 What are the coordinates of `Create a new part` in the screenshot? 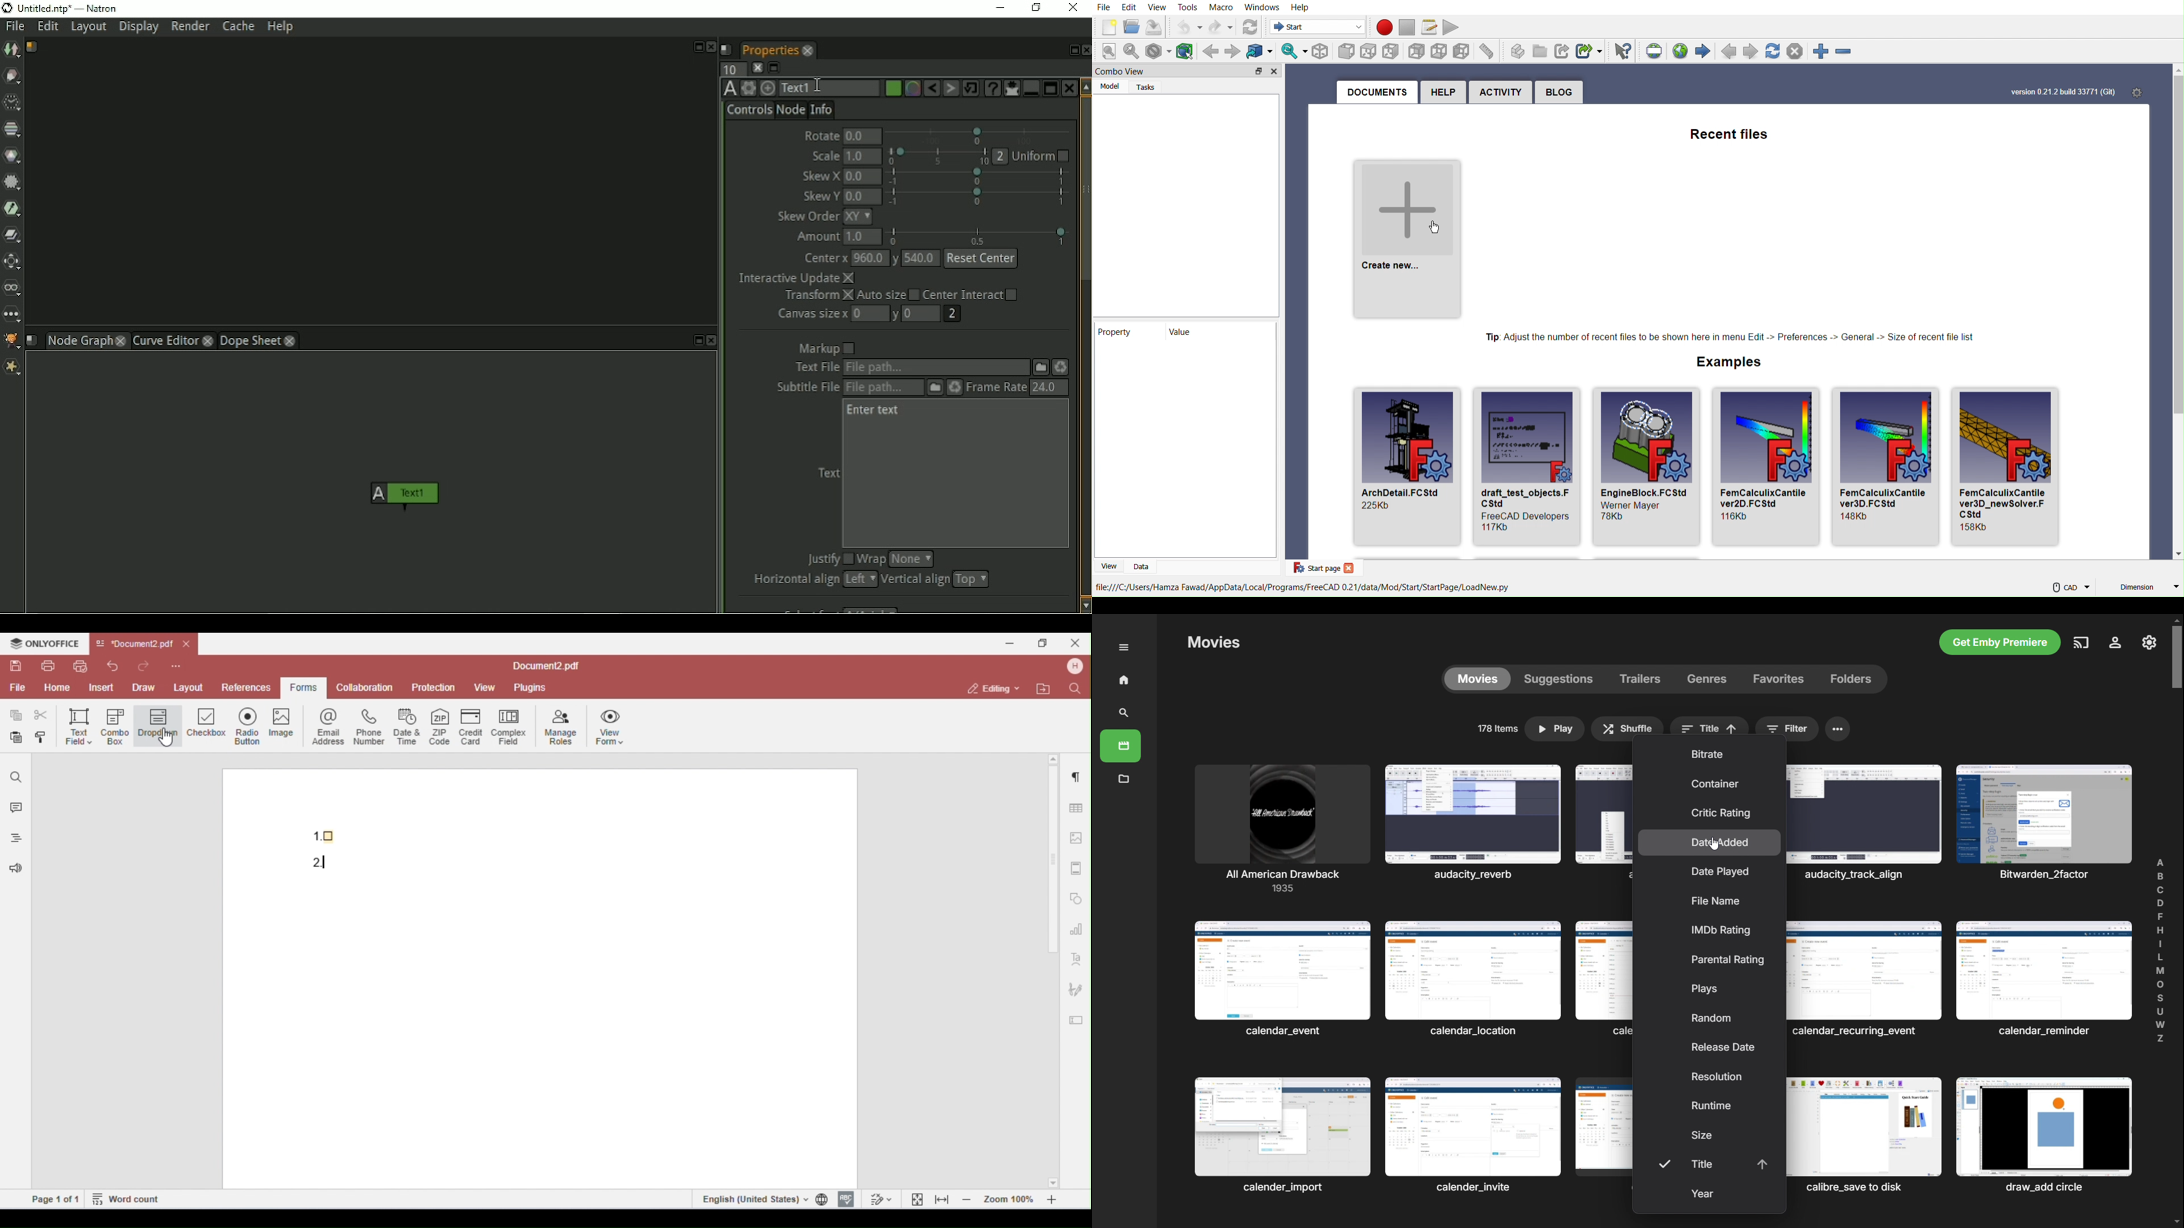 It's located at (1516, 51).